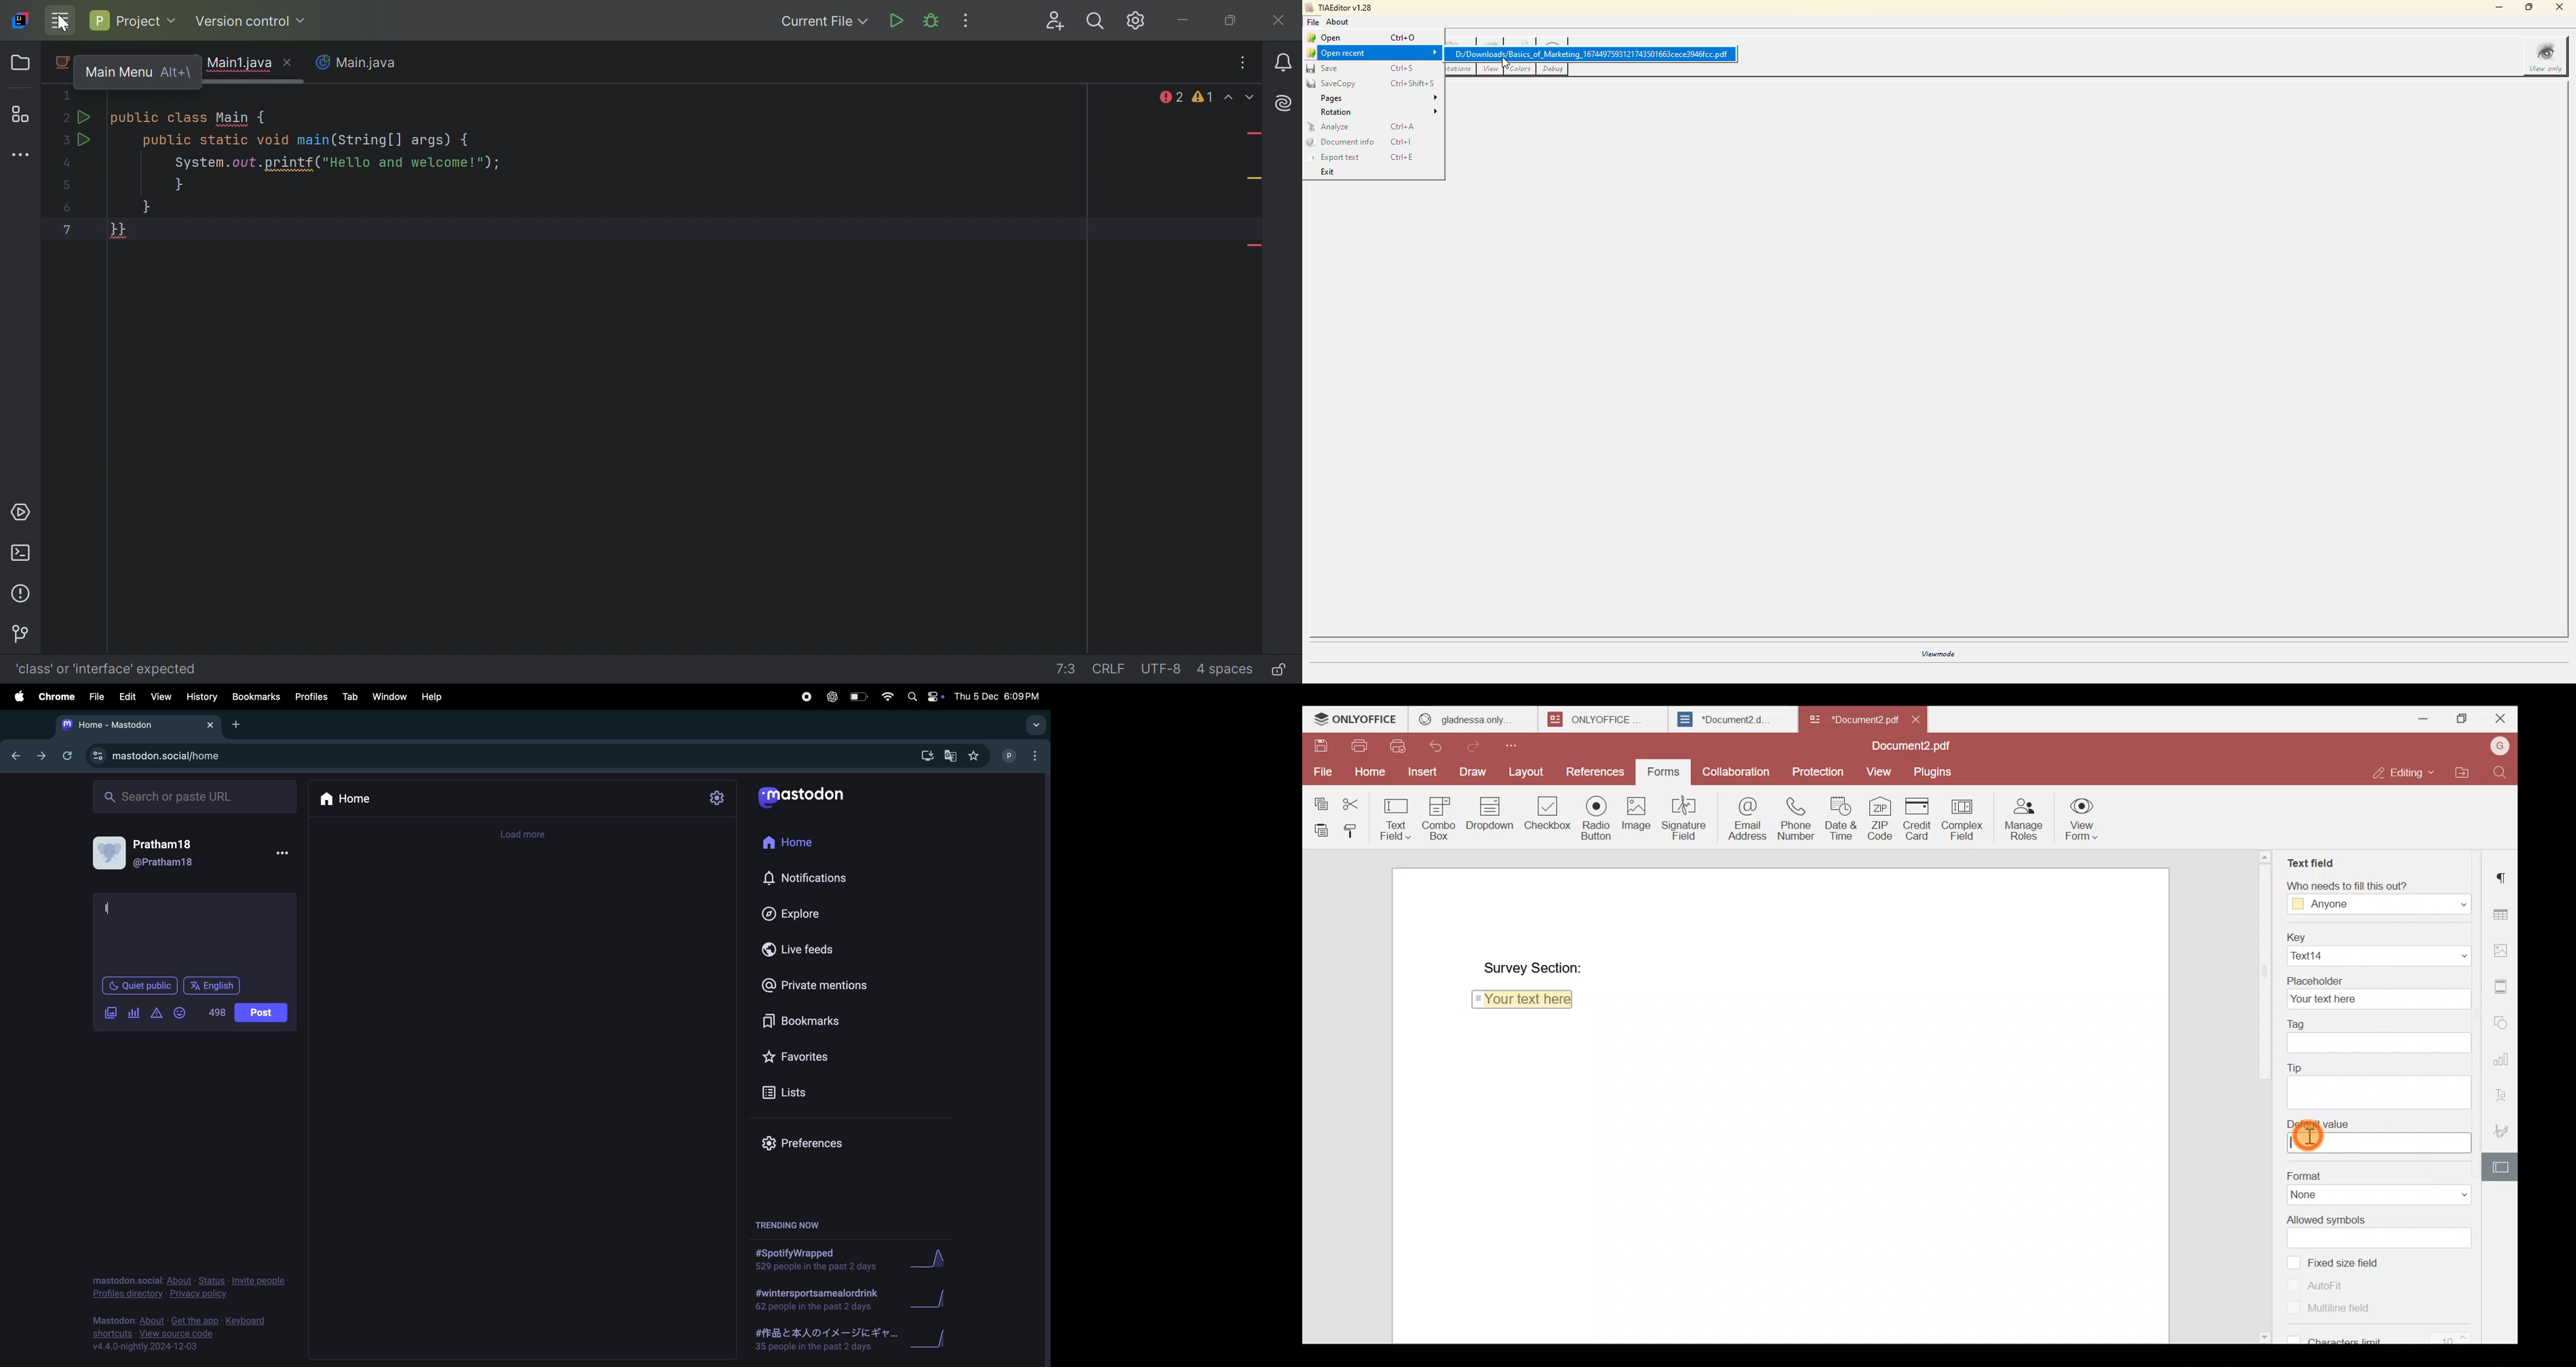 The image size is (2576, 1372). What do you see at coordinates (203, 698) in the screenshot?
I see `history` at bounding box center [203, 698].